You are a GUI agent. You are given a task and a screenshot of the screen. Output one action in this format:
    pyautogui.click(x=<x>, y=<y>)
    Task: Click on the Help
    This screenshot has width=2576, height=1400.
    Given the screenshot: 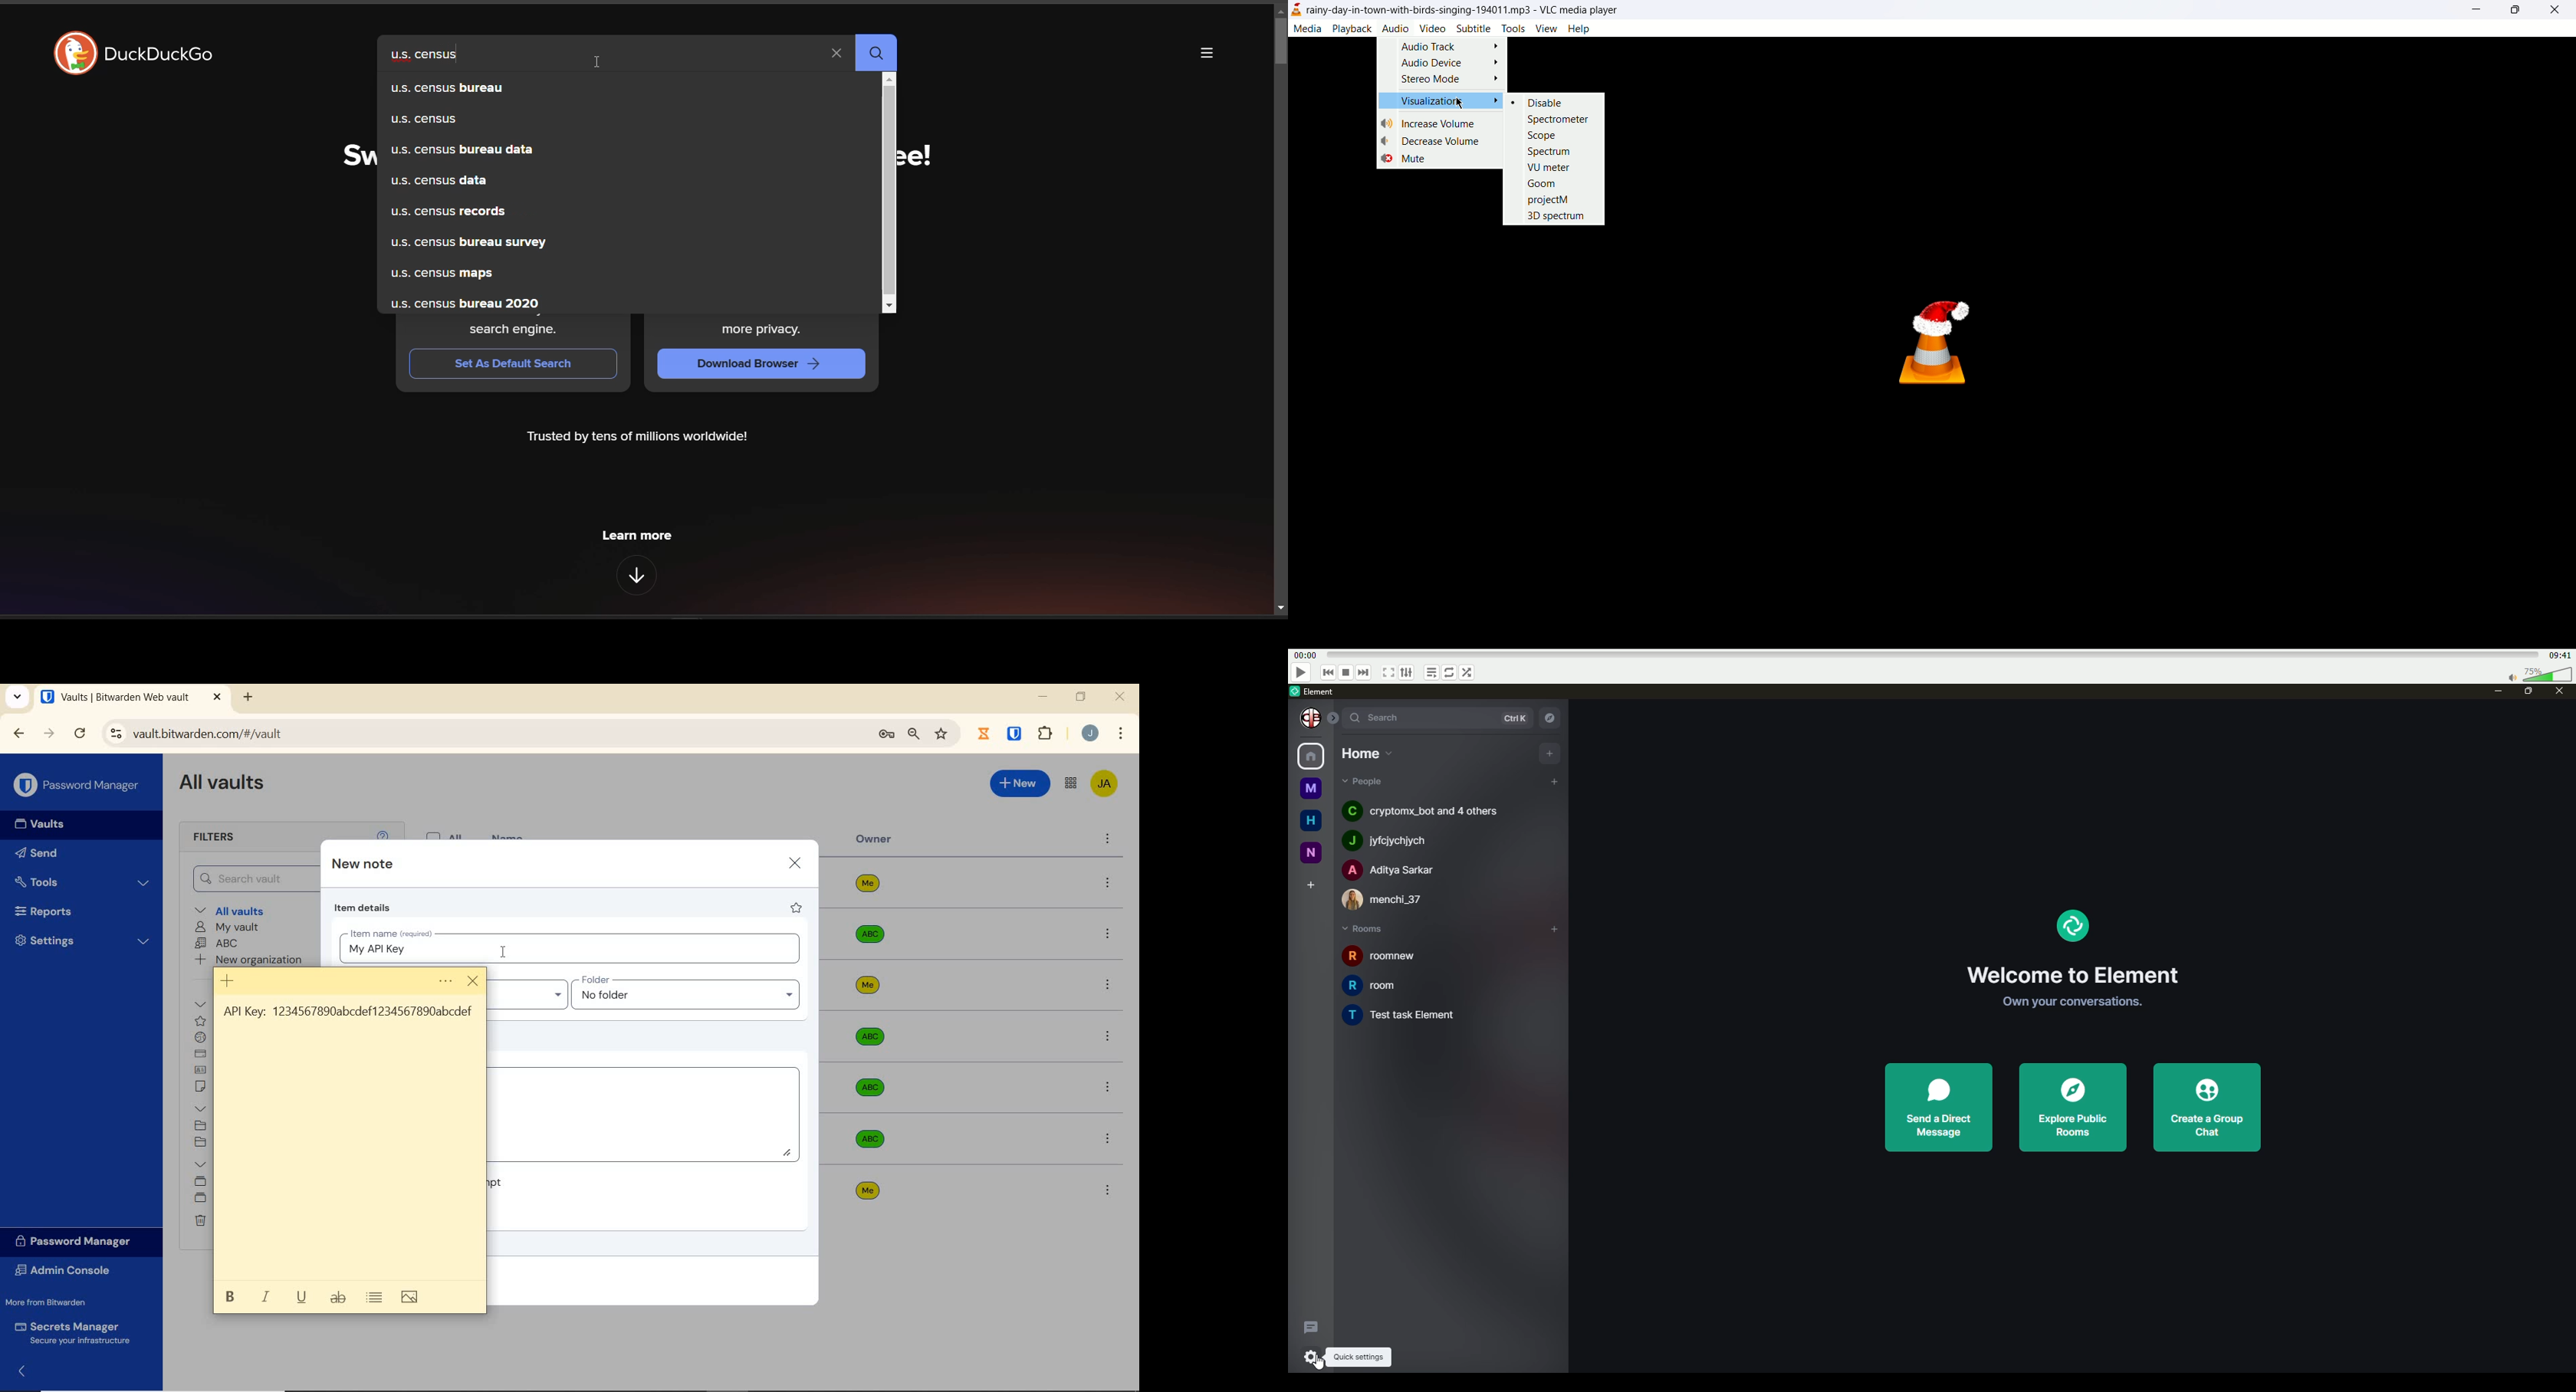 What is the action you would take?
    pyautogui.click(x=1579, y=27)
    